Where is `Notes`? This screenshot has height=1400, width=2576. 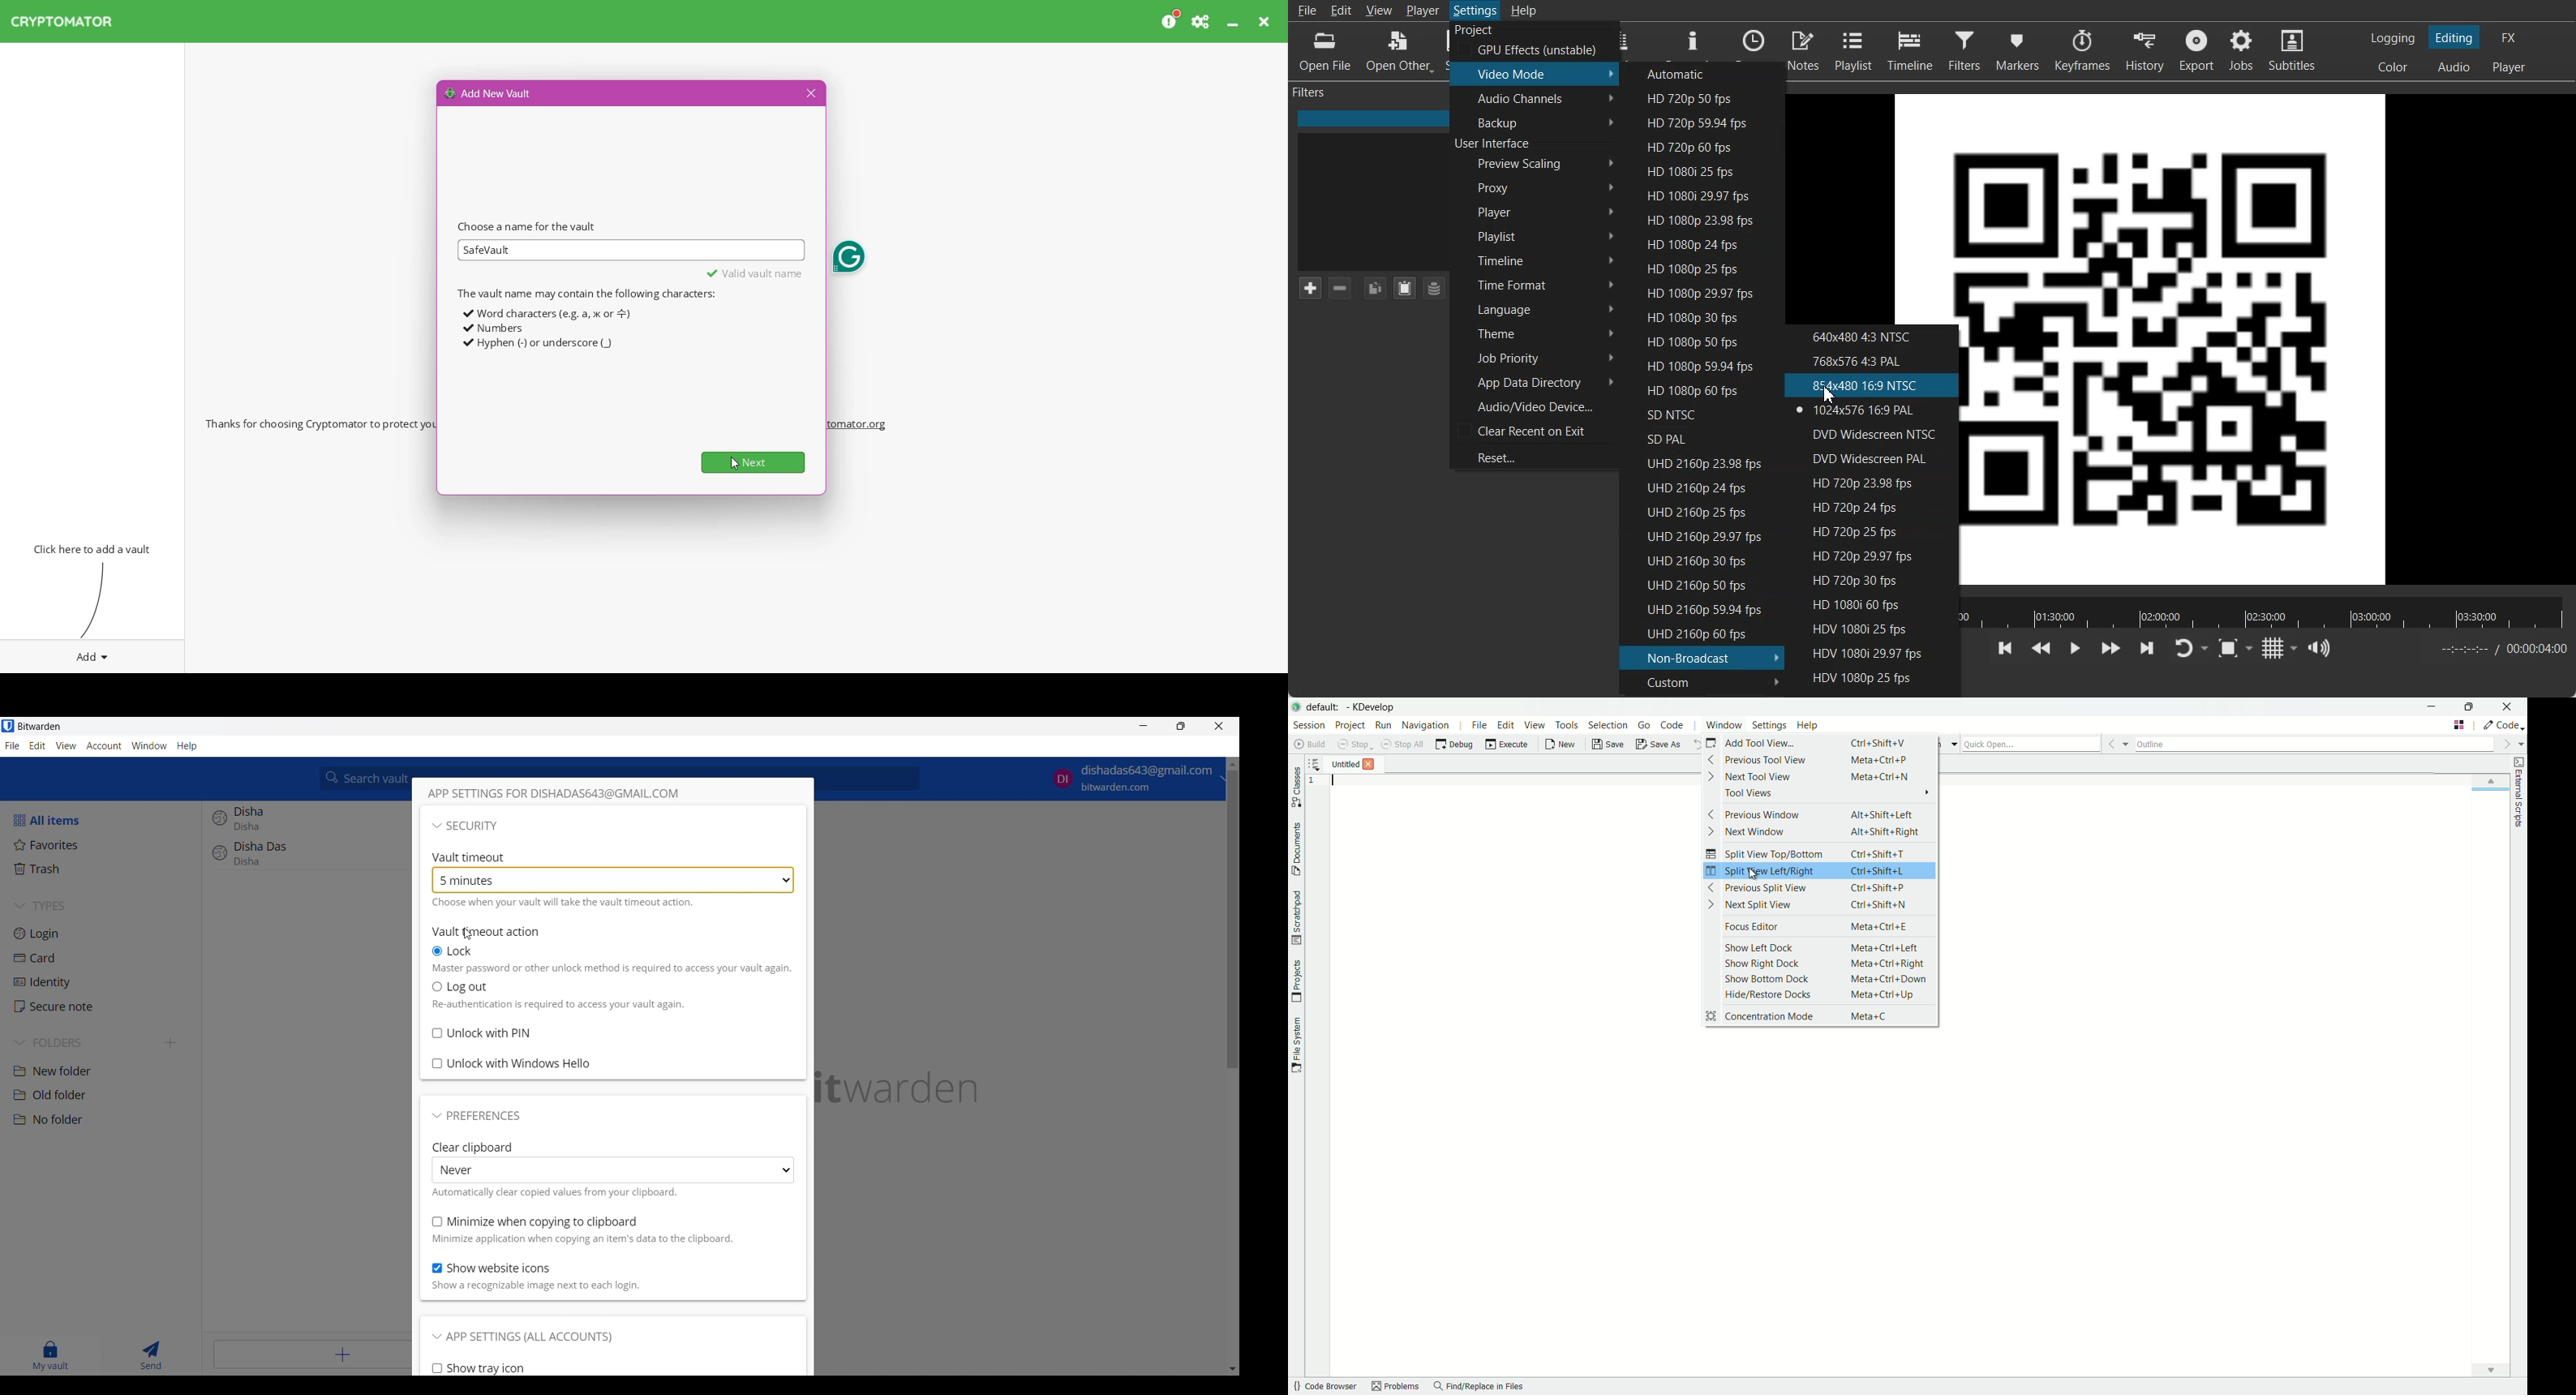 Notes is located at coordinates (1804, 49).